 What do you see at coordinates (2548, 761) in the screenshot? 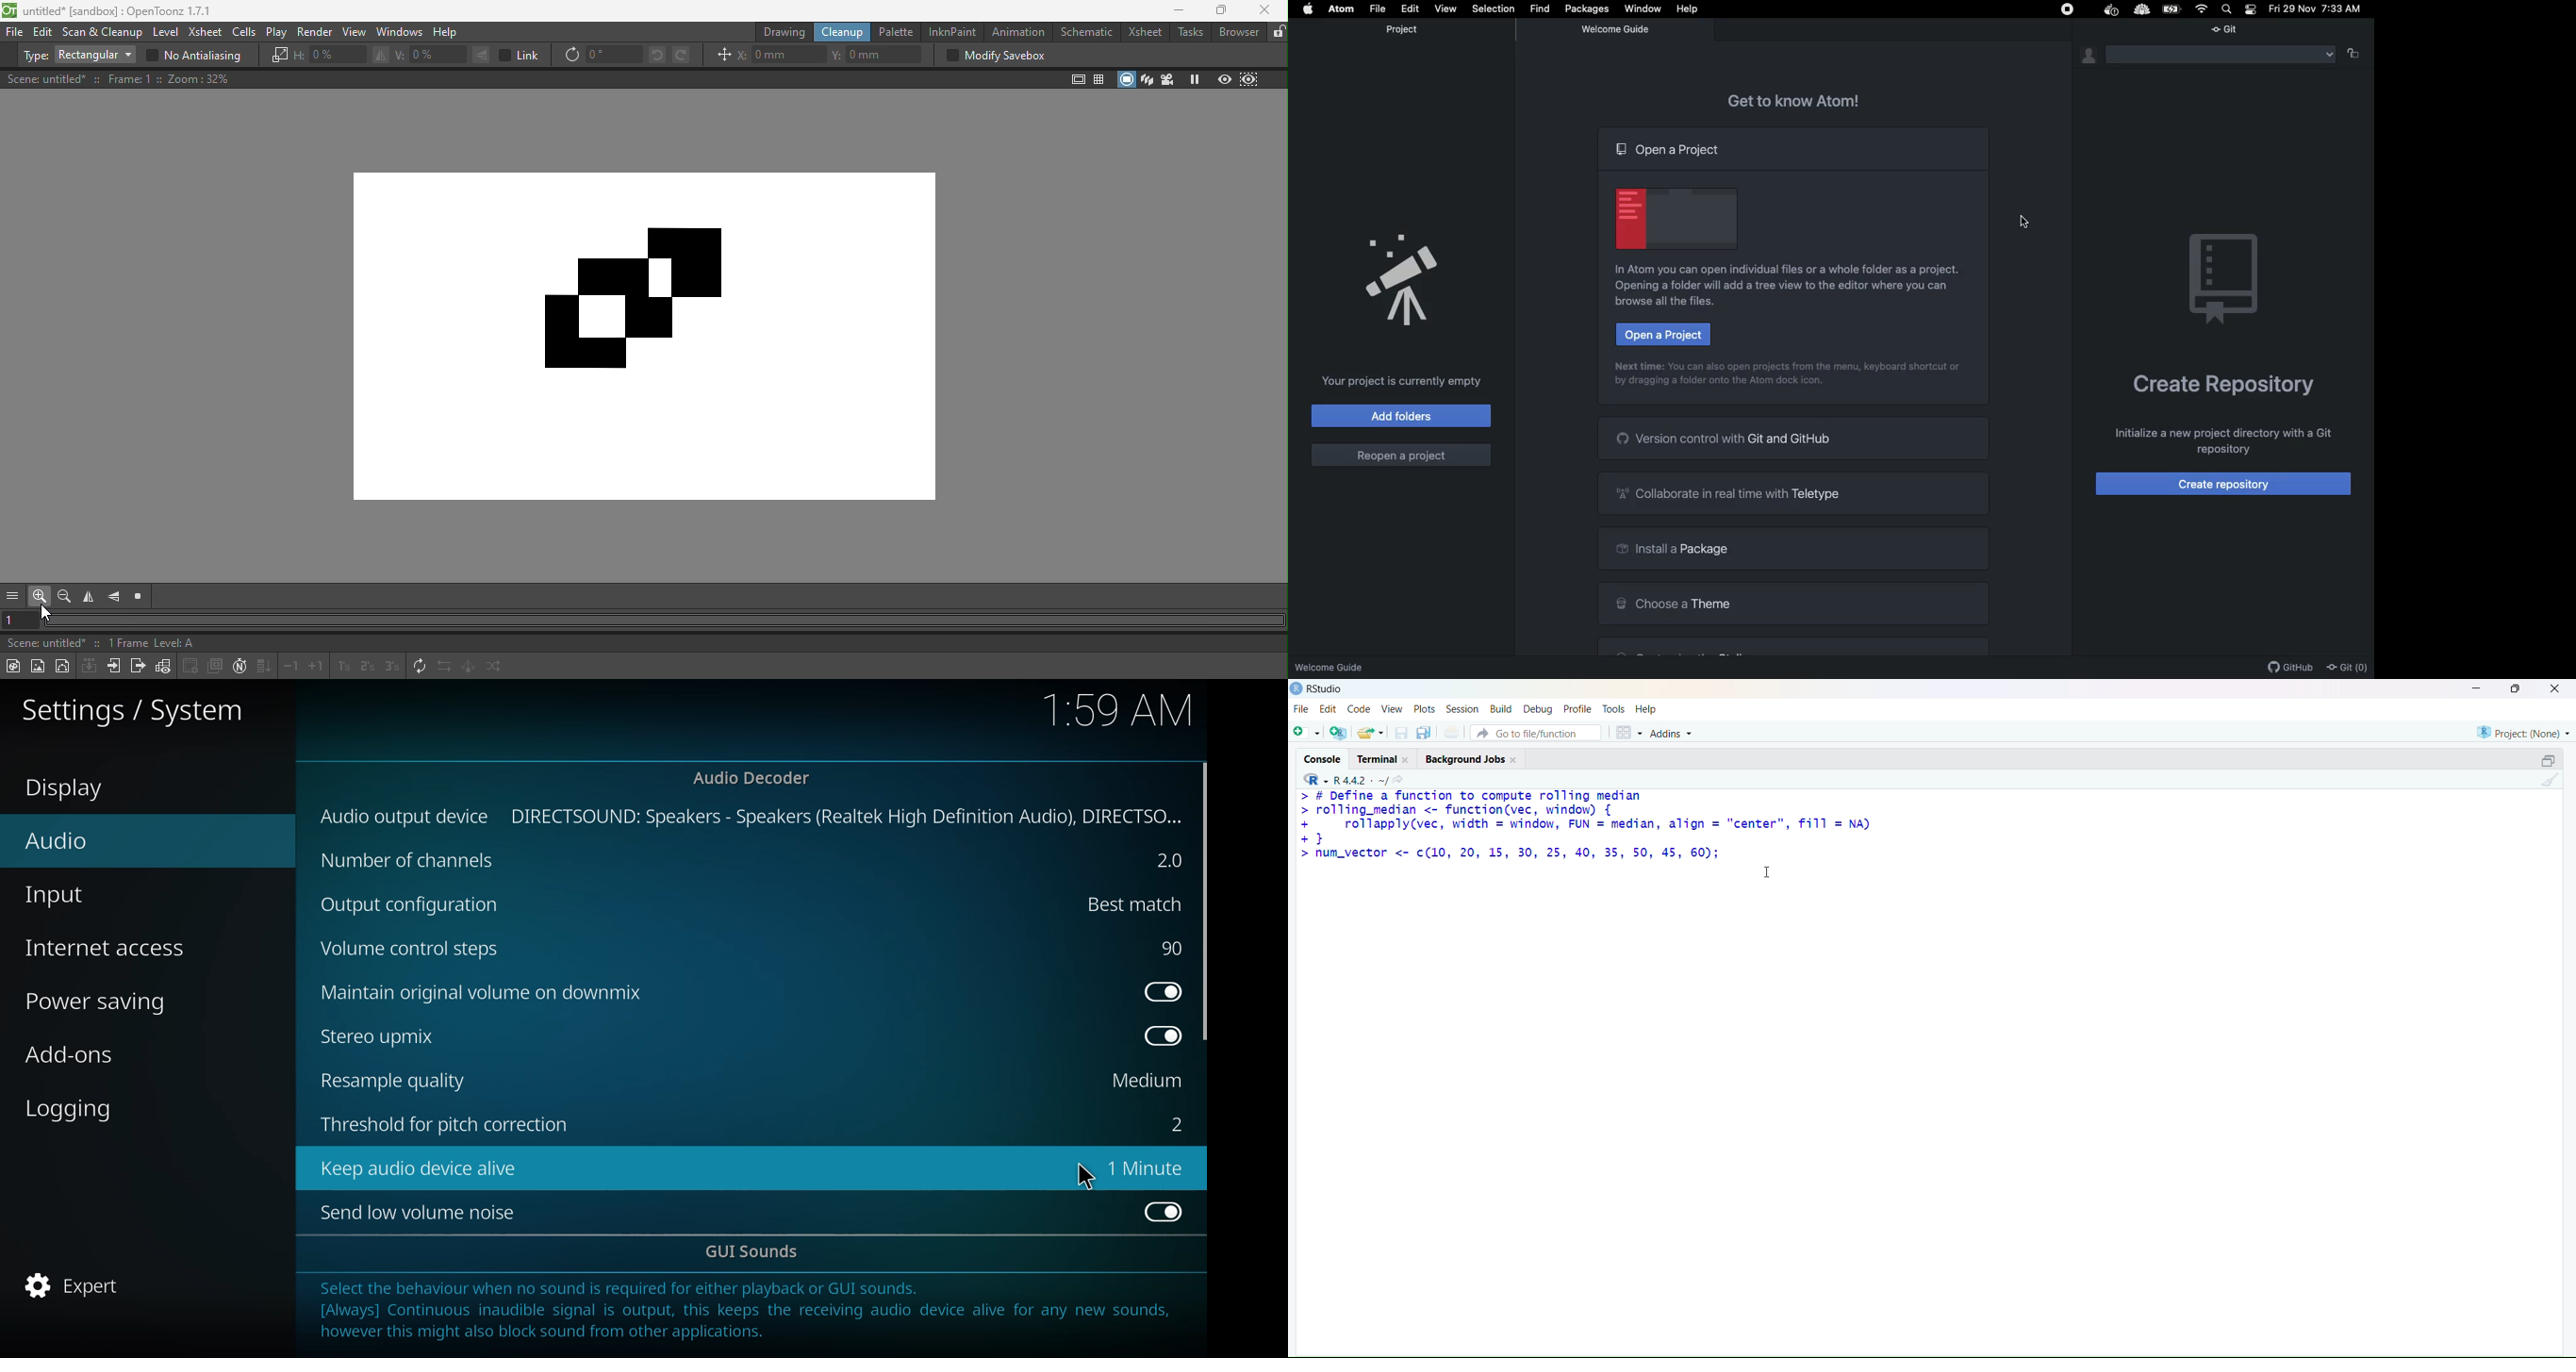
I see `open in separate window` at bounding box center [2548, 761].